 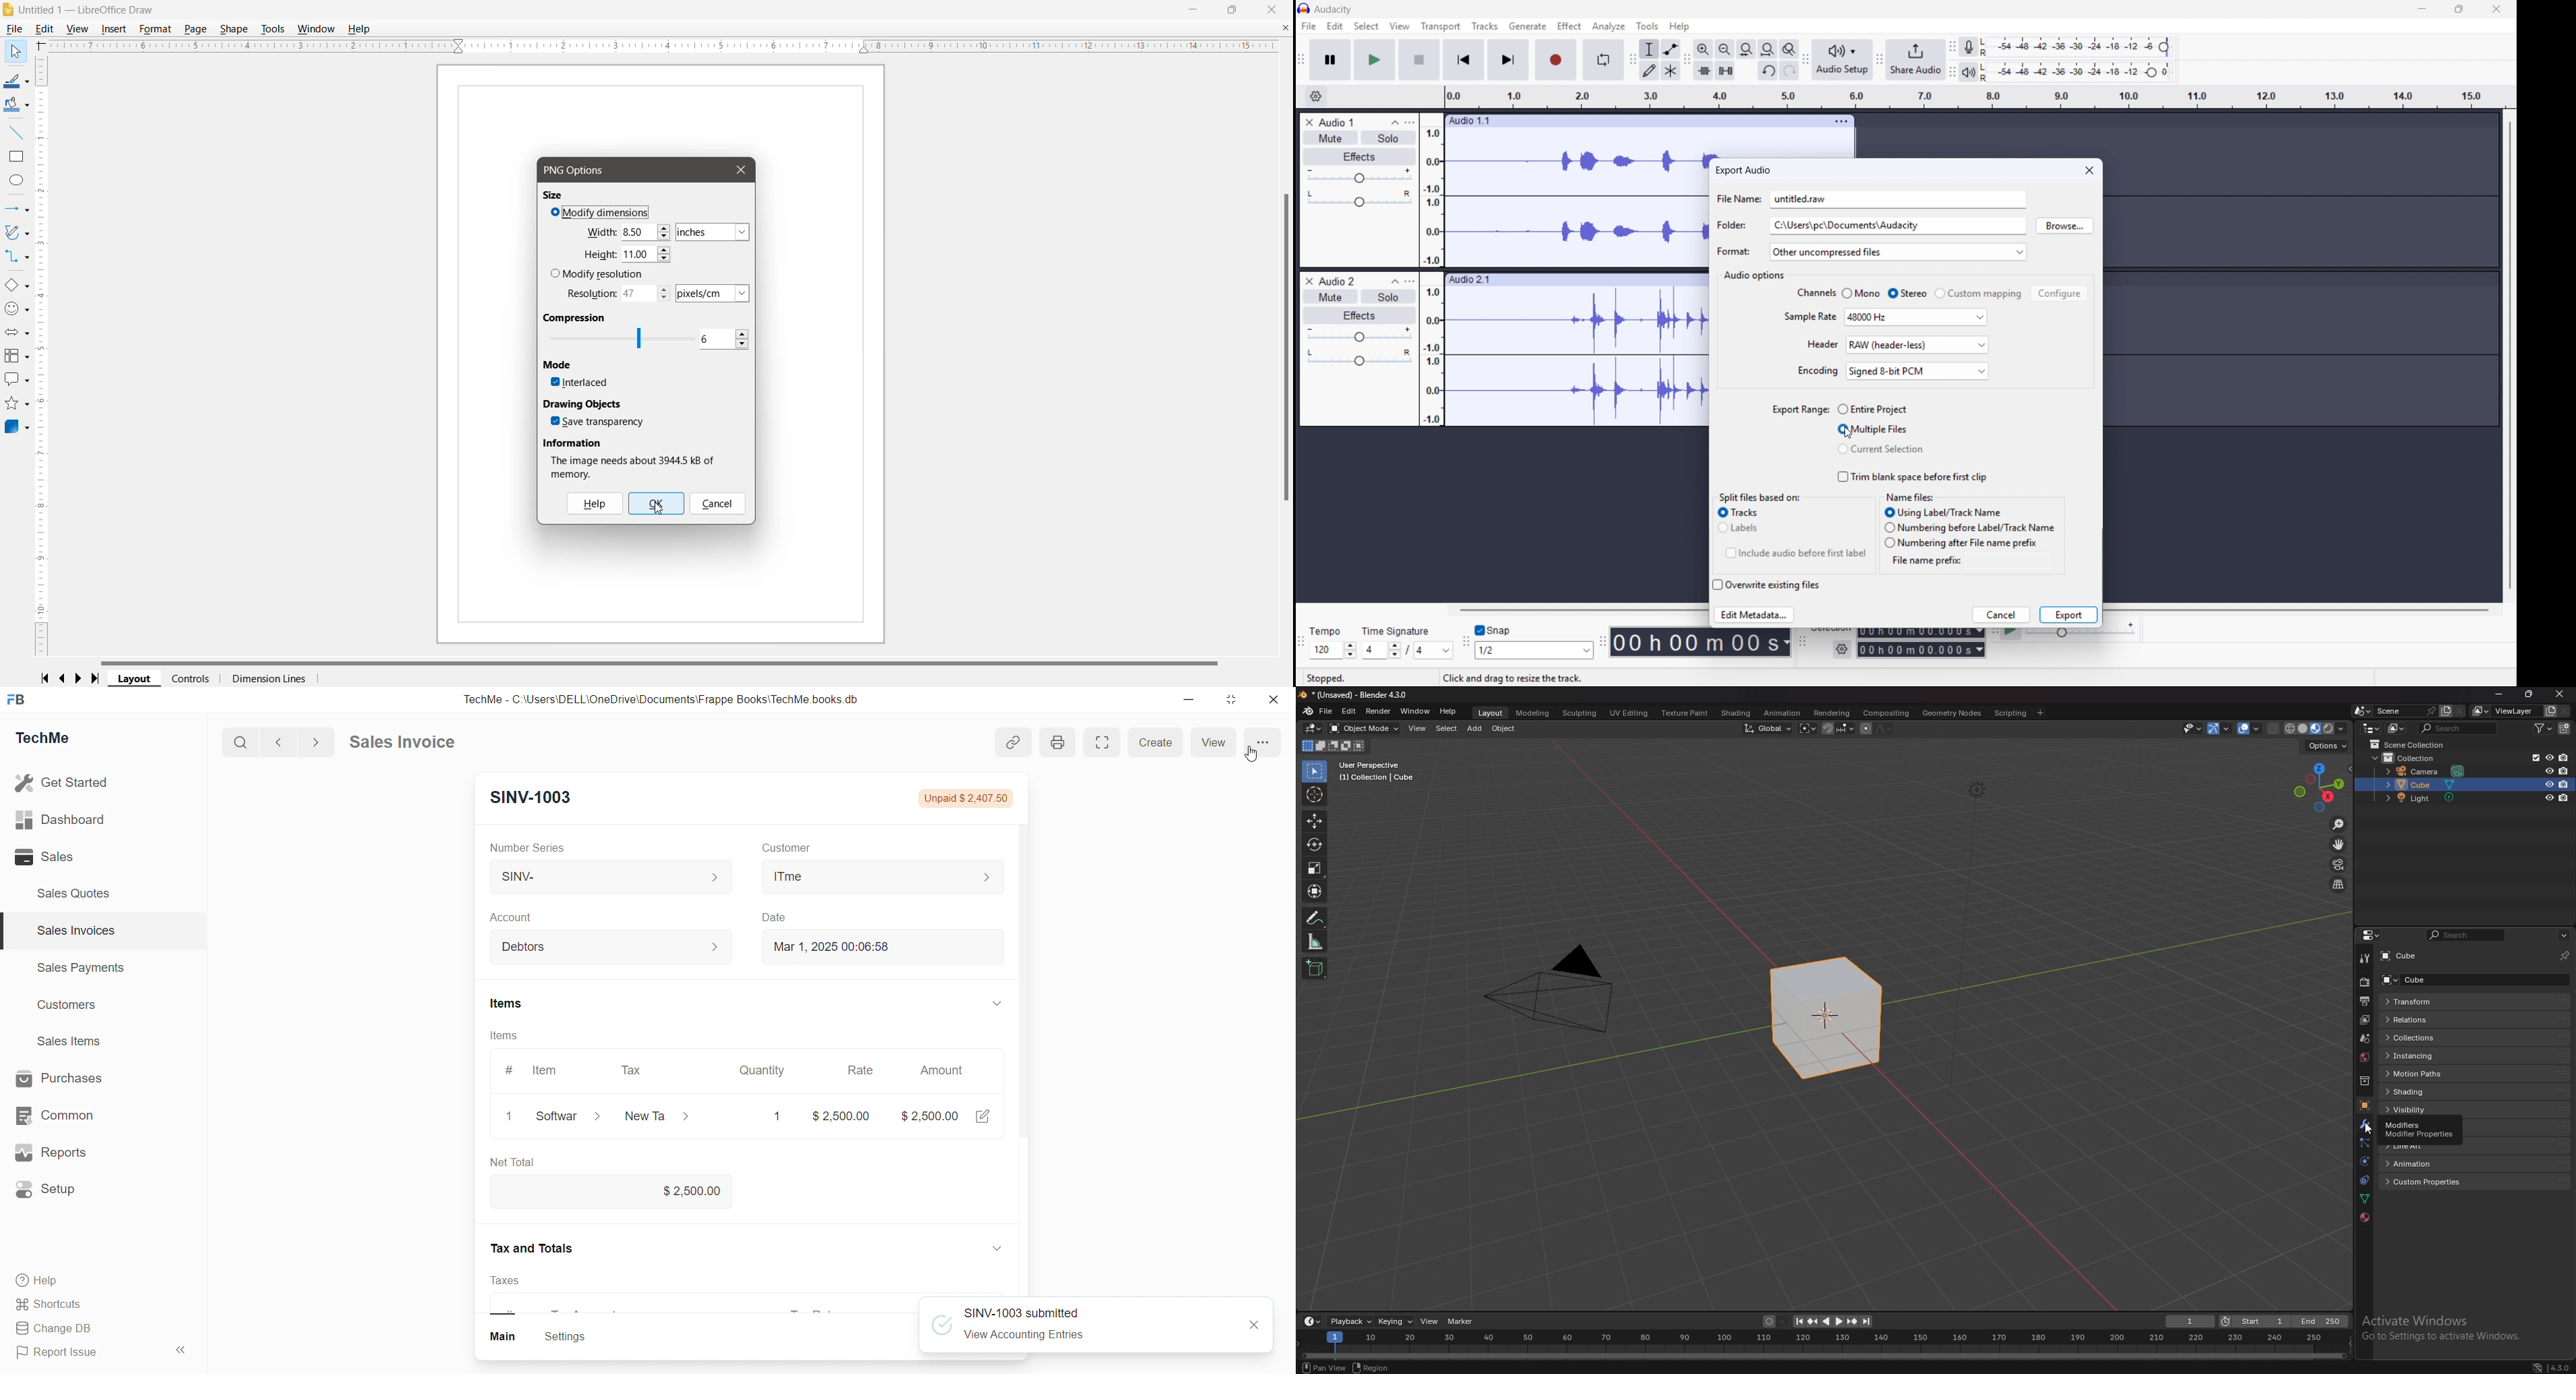 What do you see at coordinates (551, 1070) in the screenshot?
I see `Item` at bounding box center [551, 1070].